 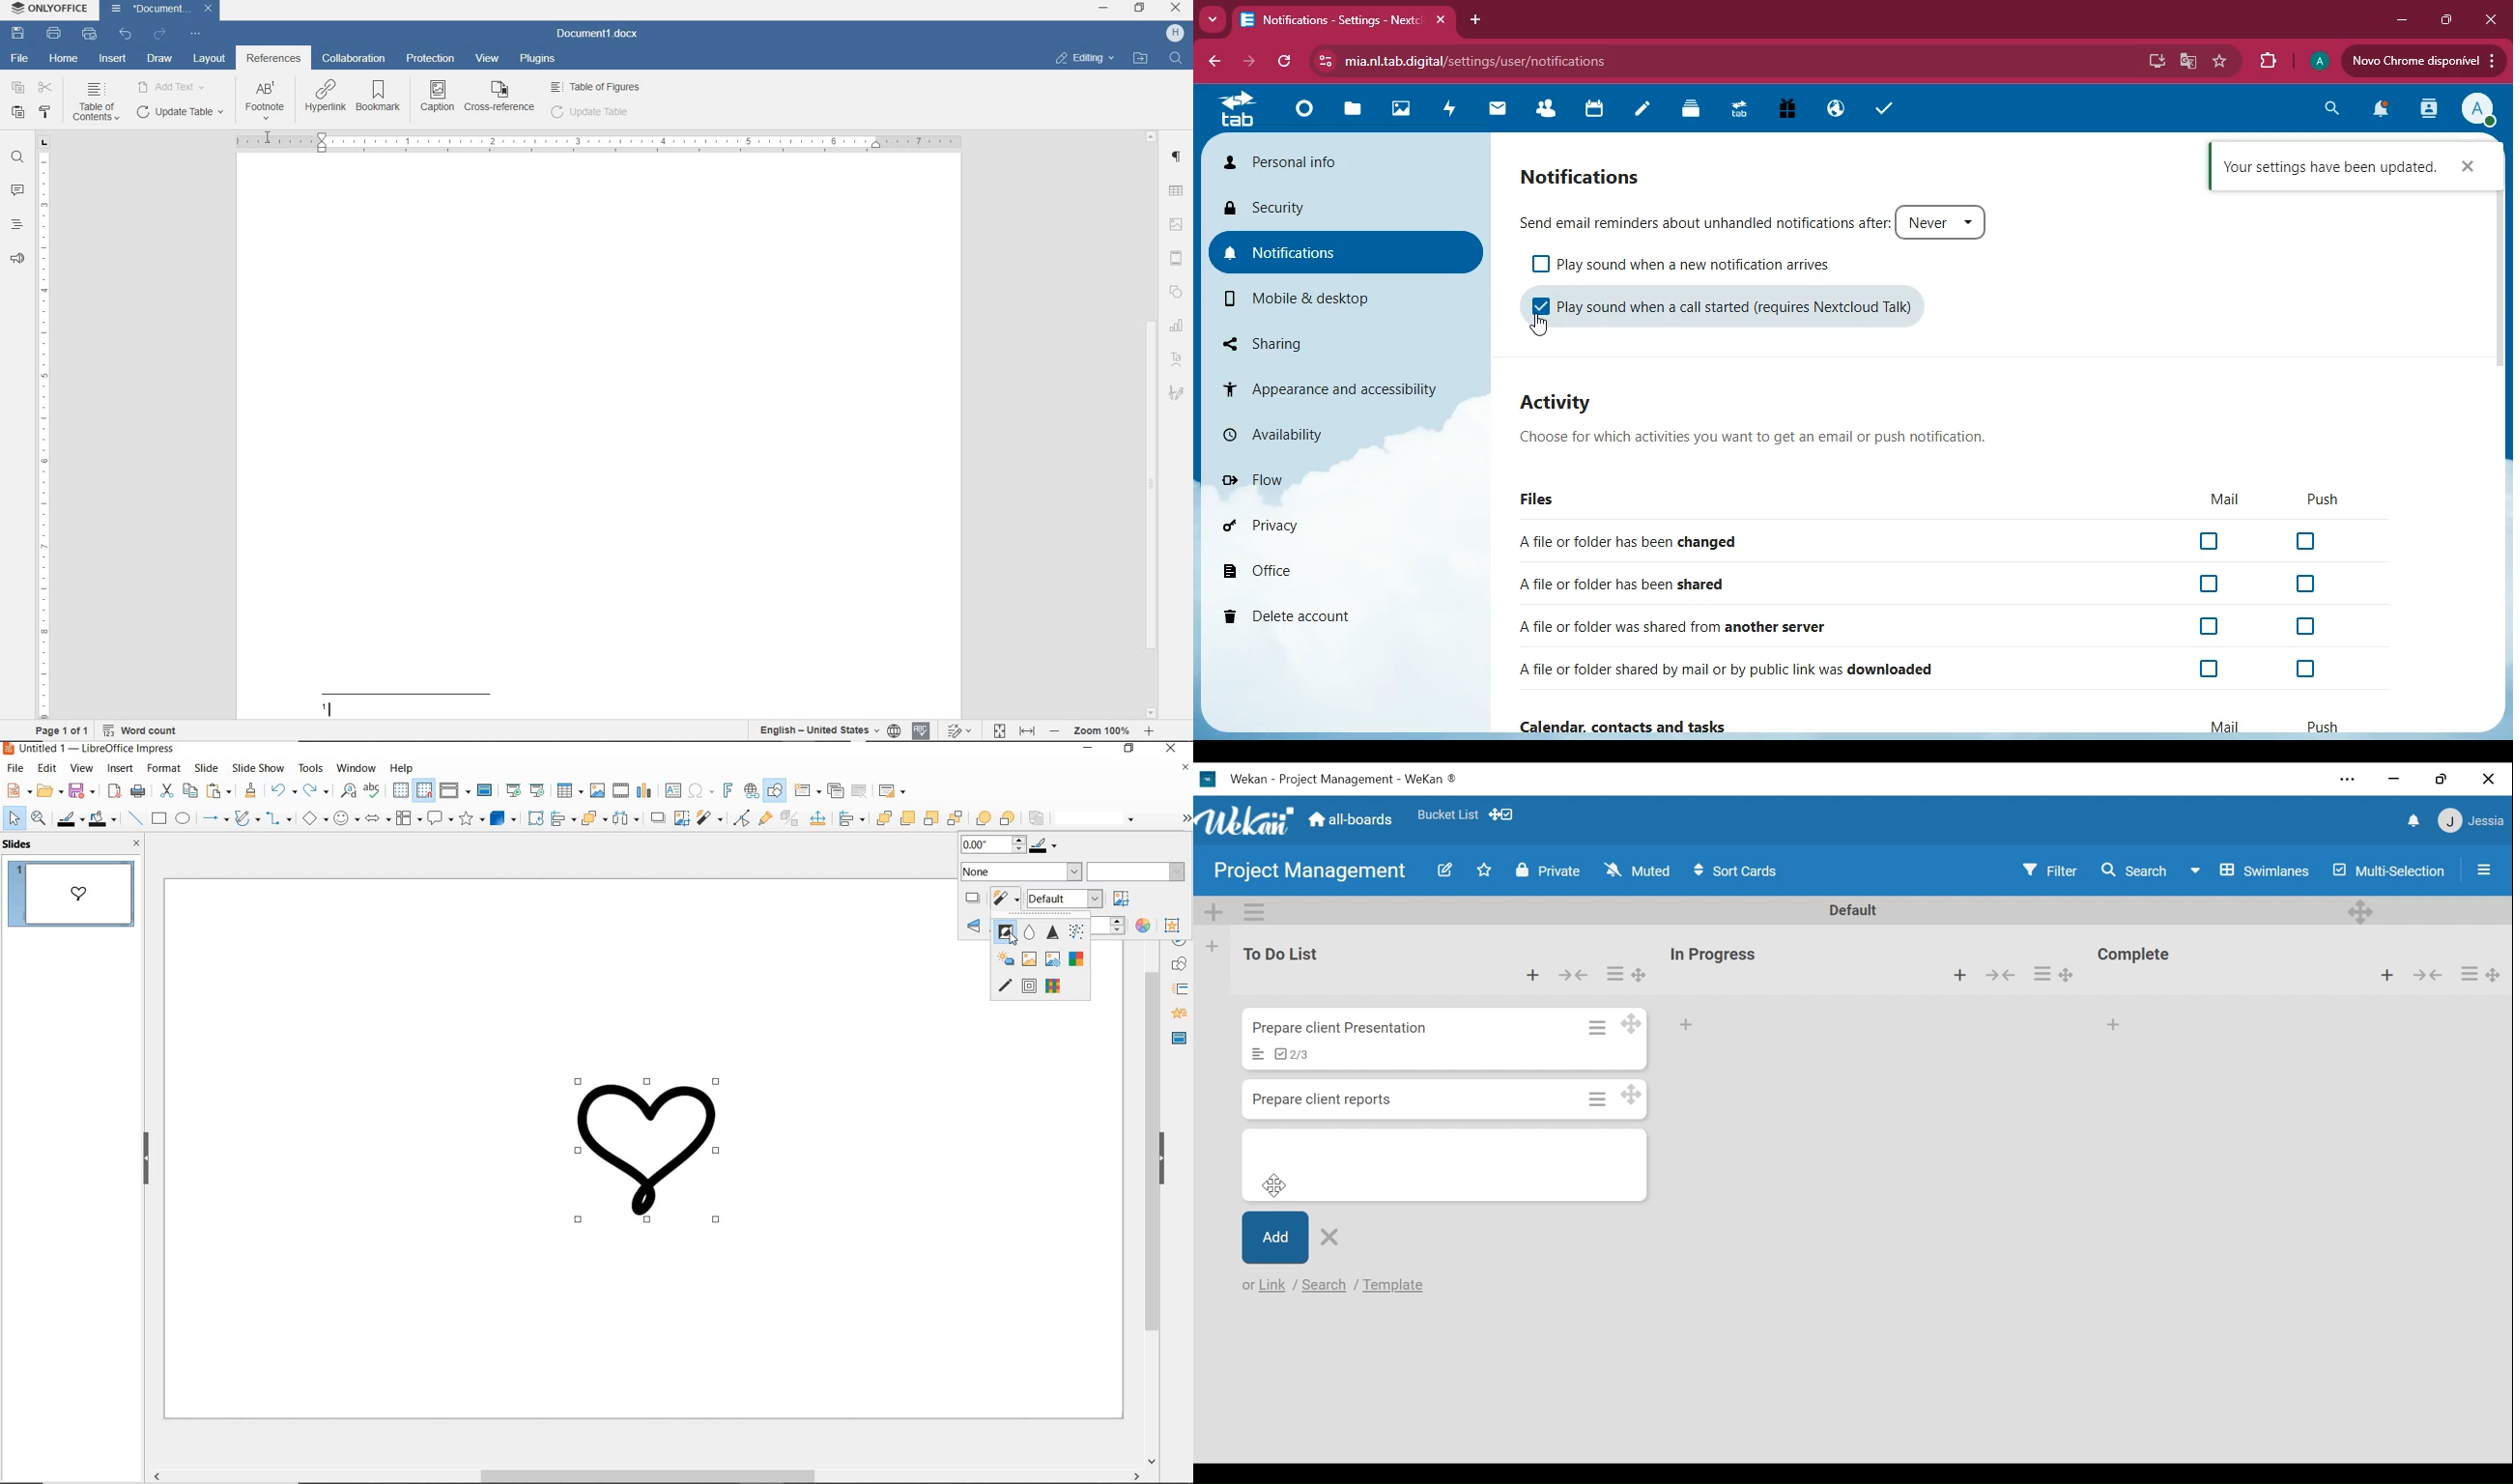 What do you see at coordinates (471, 818) in the screenshot?
I see `stars and banners` at bounding box center [471, 818].